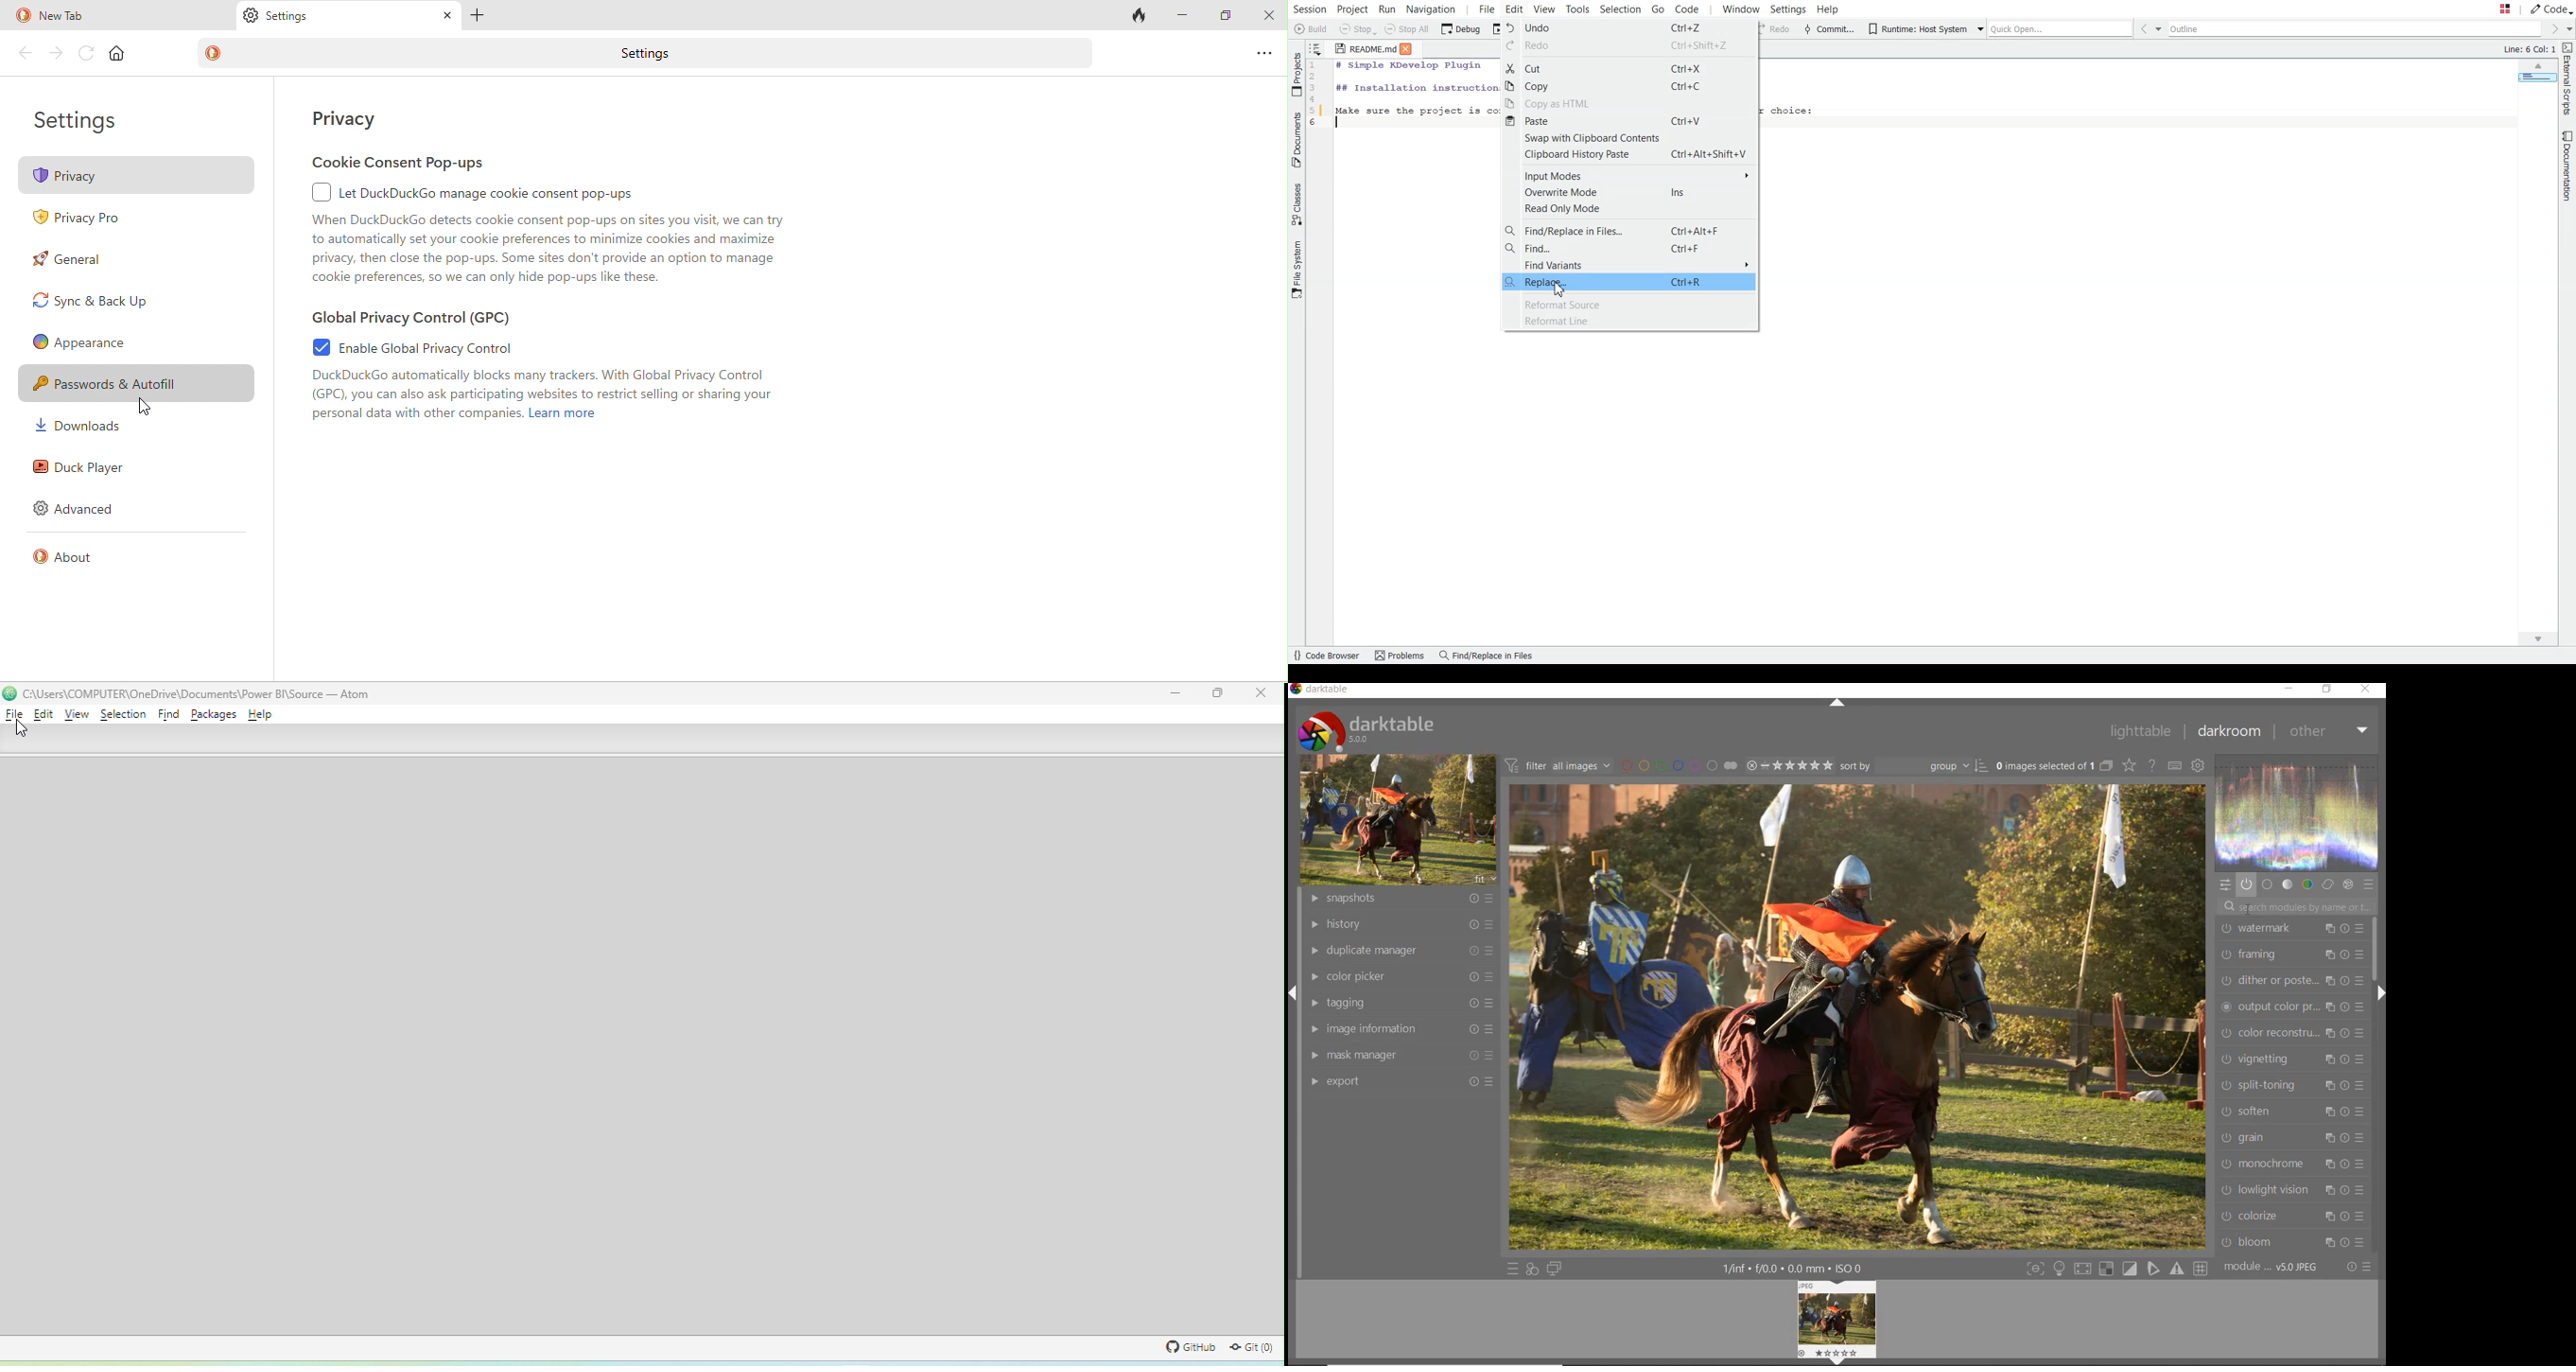 The height and width of the screenshot is (1372, 2576). What do you see at coordinates (1513, 1269) in the screenshot?
I see `quick access to presets` at bounding box center [1513, 1269].